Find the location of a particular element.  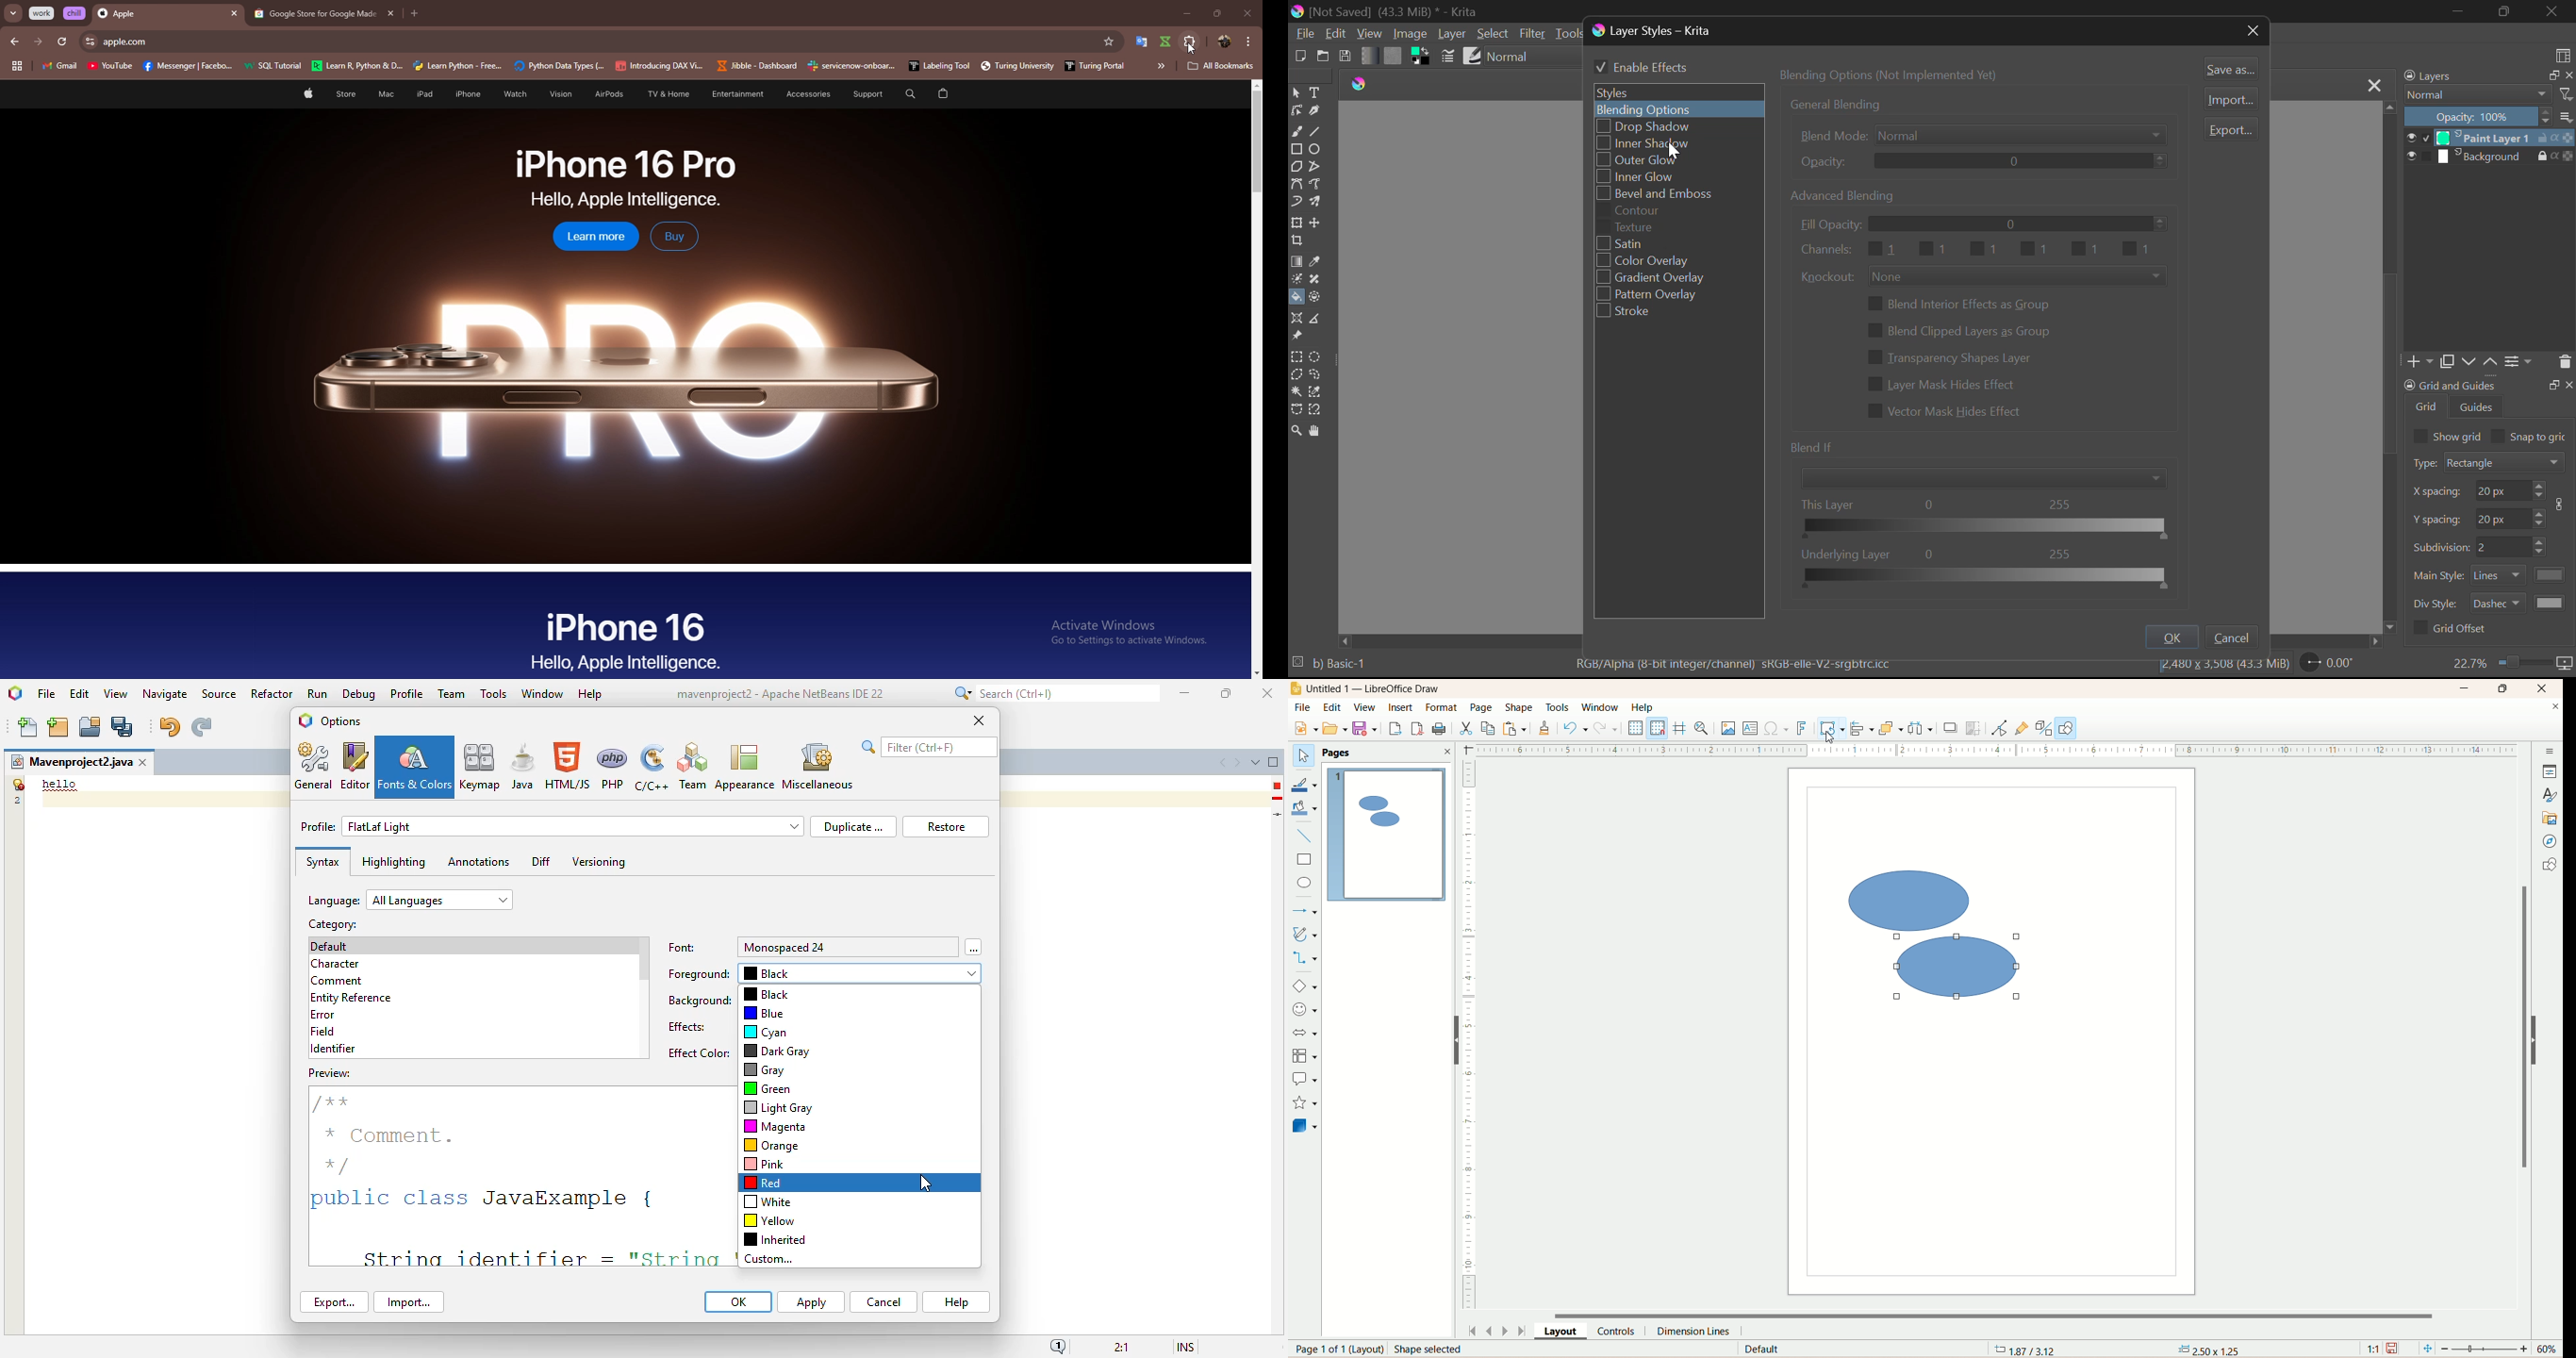

Crop is located at coordinates (1296, 241).